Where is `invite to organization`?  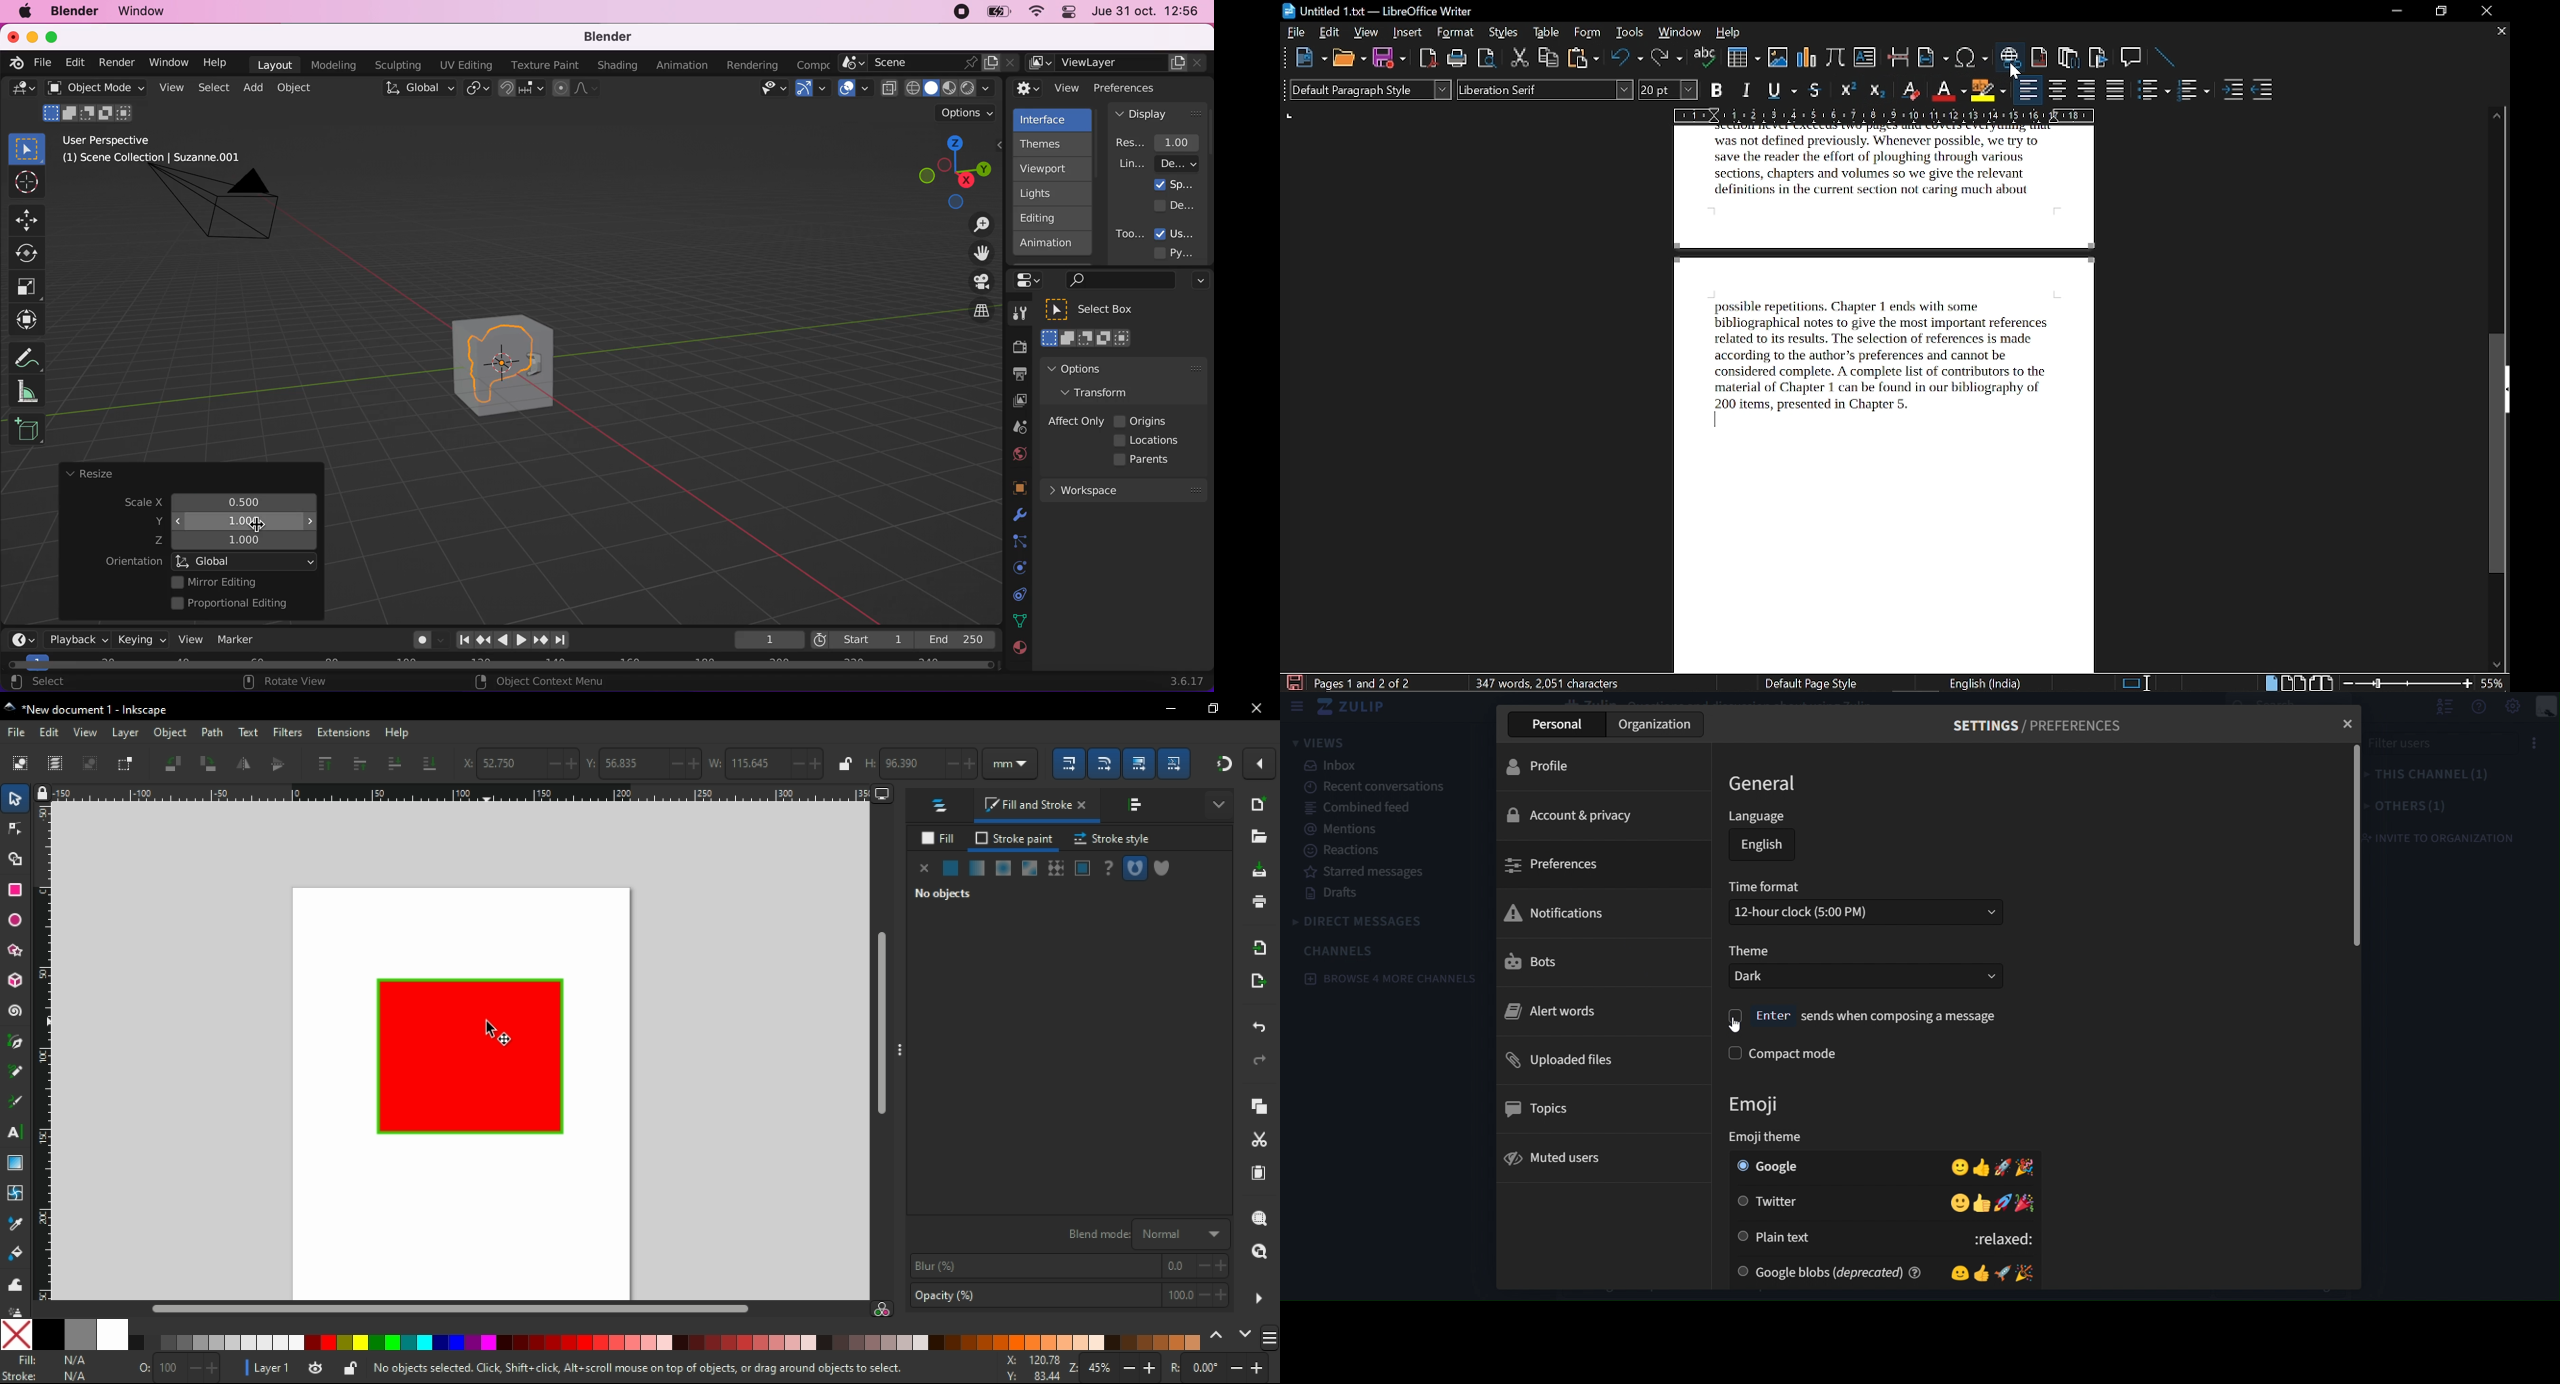 invite to organization is located at coordinates (2448, 840).